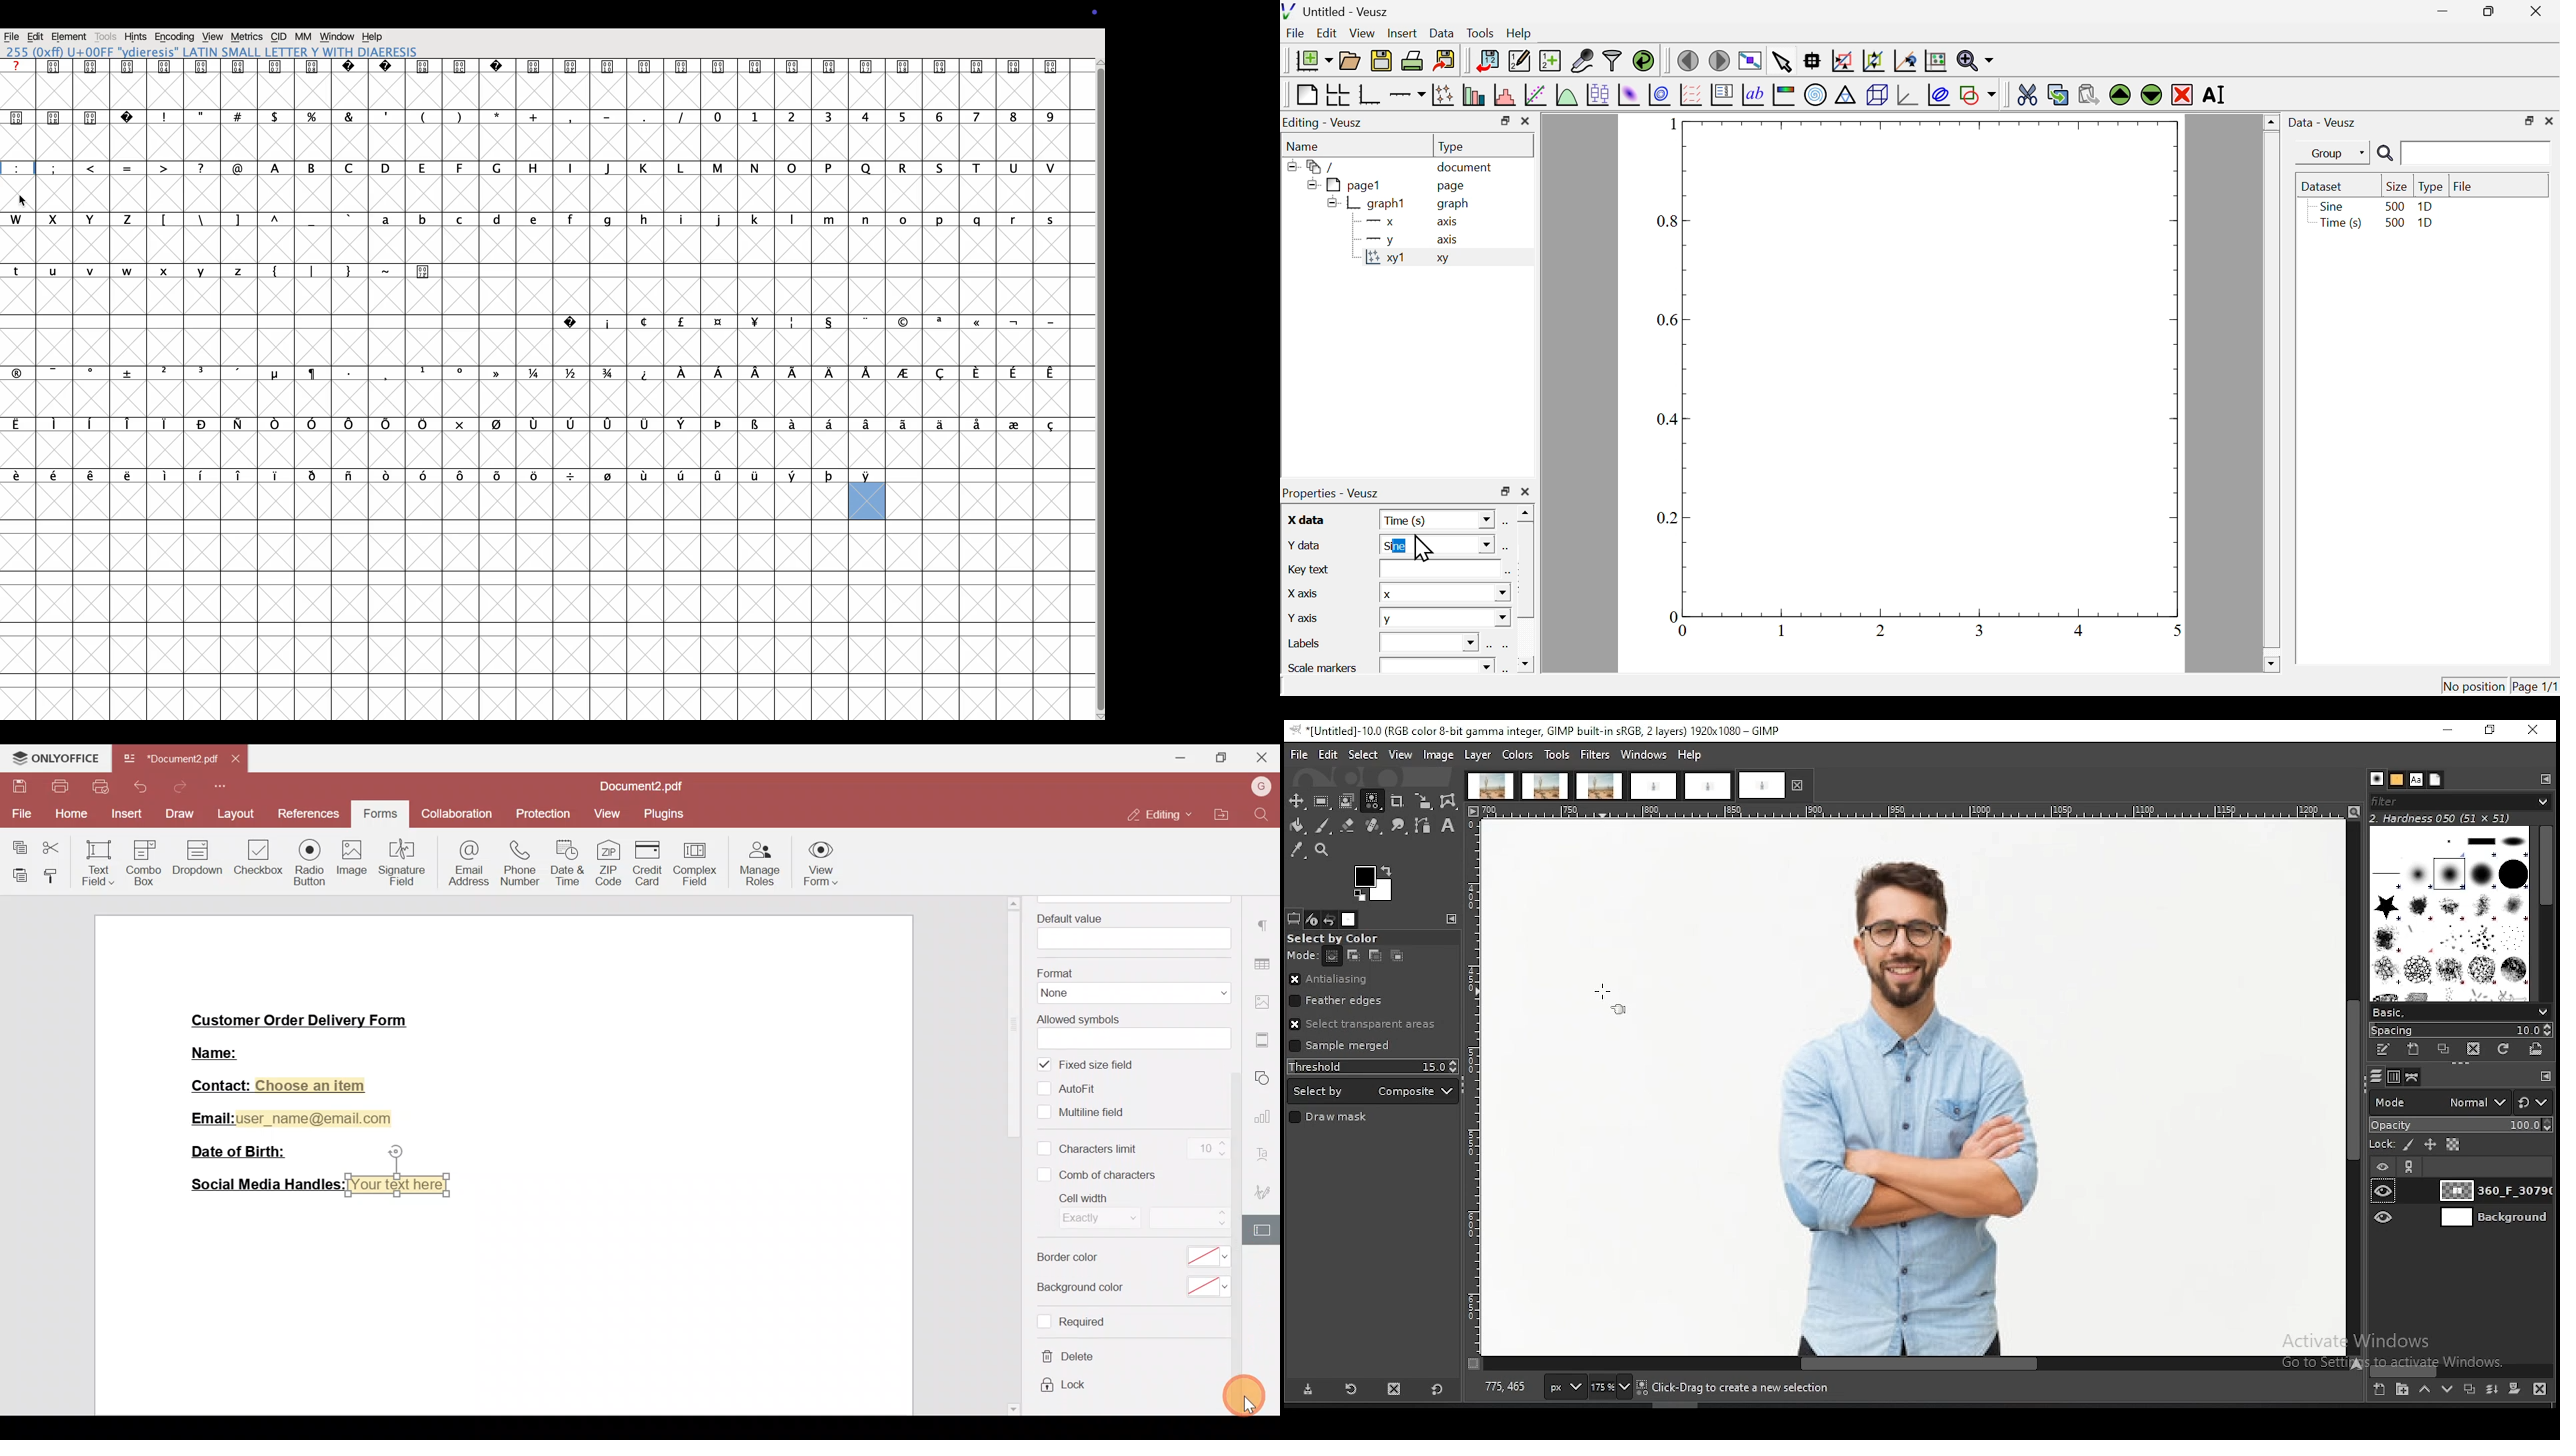  Describe the element at coordinates (1453, 918) in the screenshot. I see `configure this tab` at that location.